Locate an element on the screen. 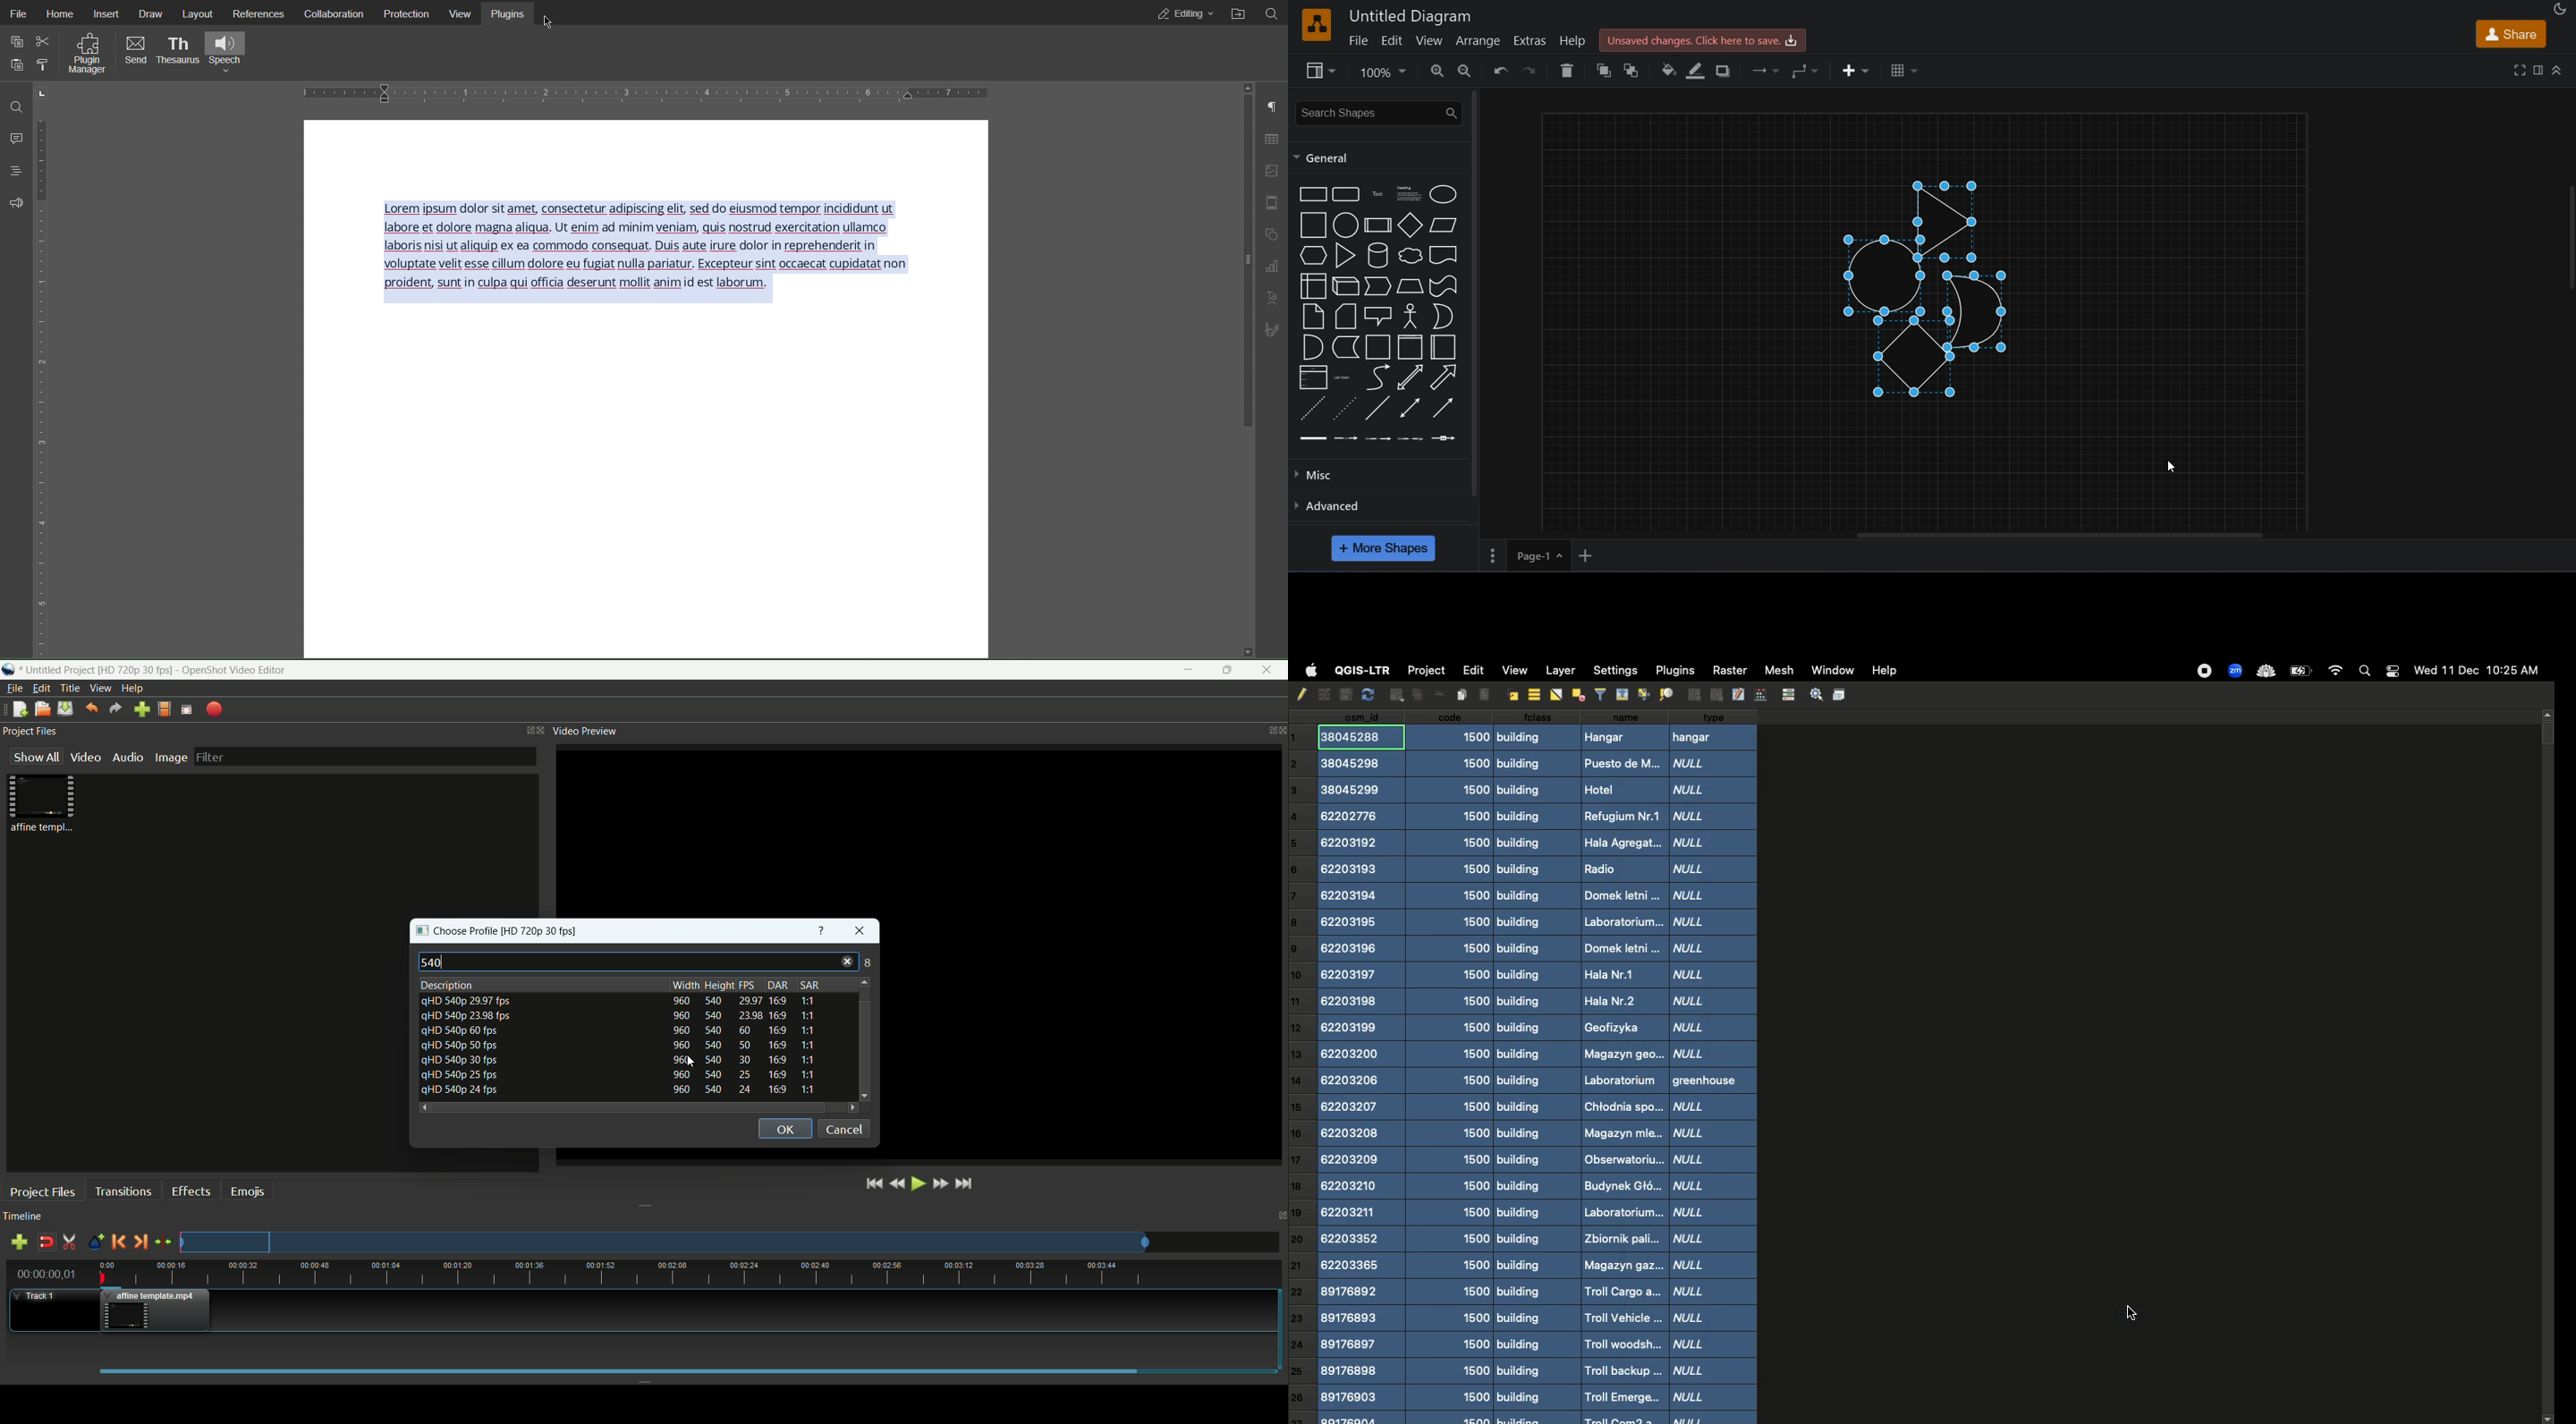  Internet is located at coordinates (2335, 671).